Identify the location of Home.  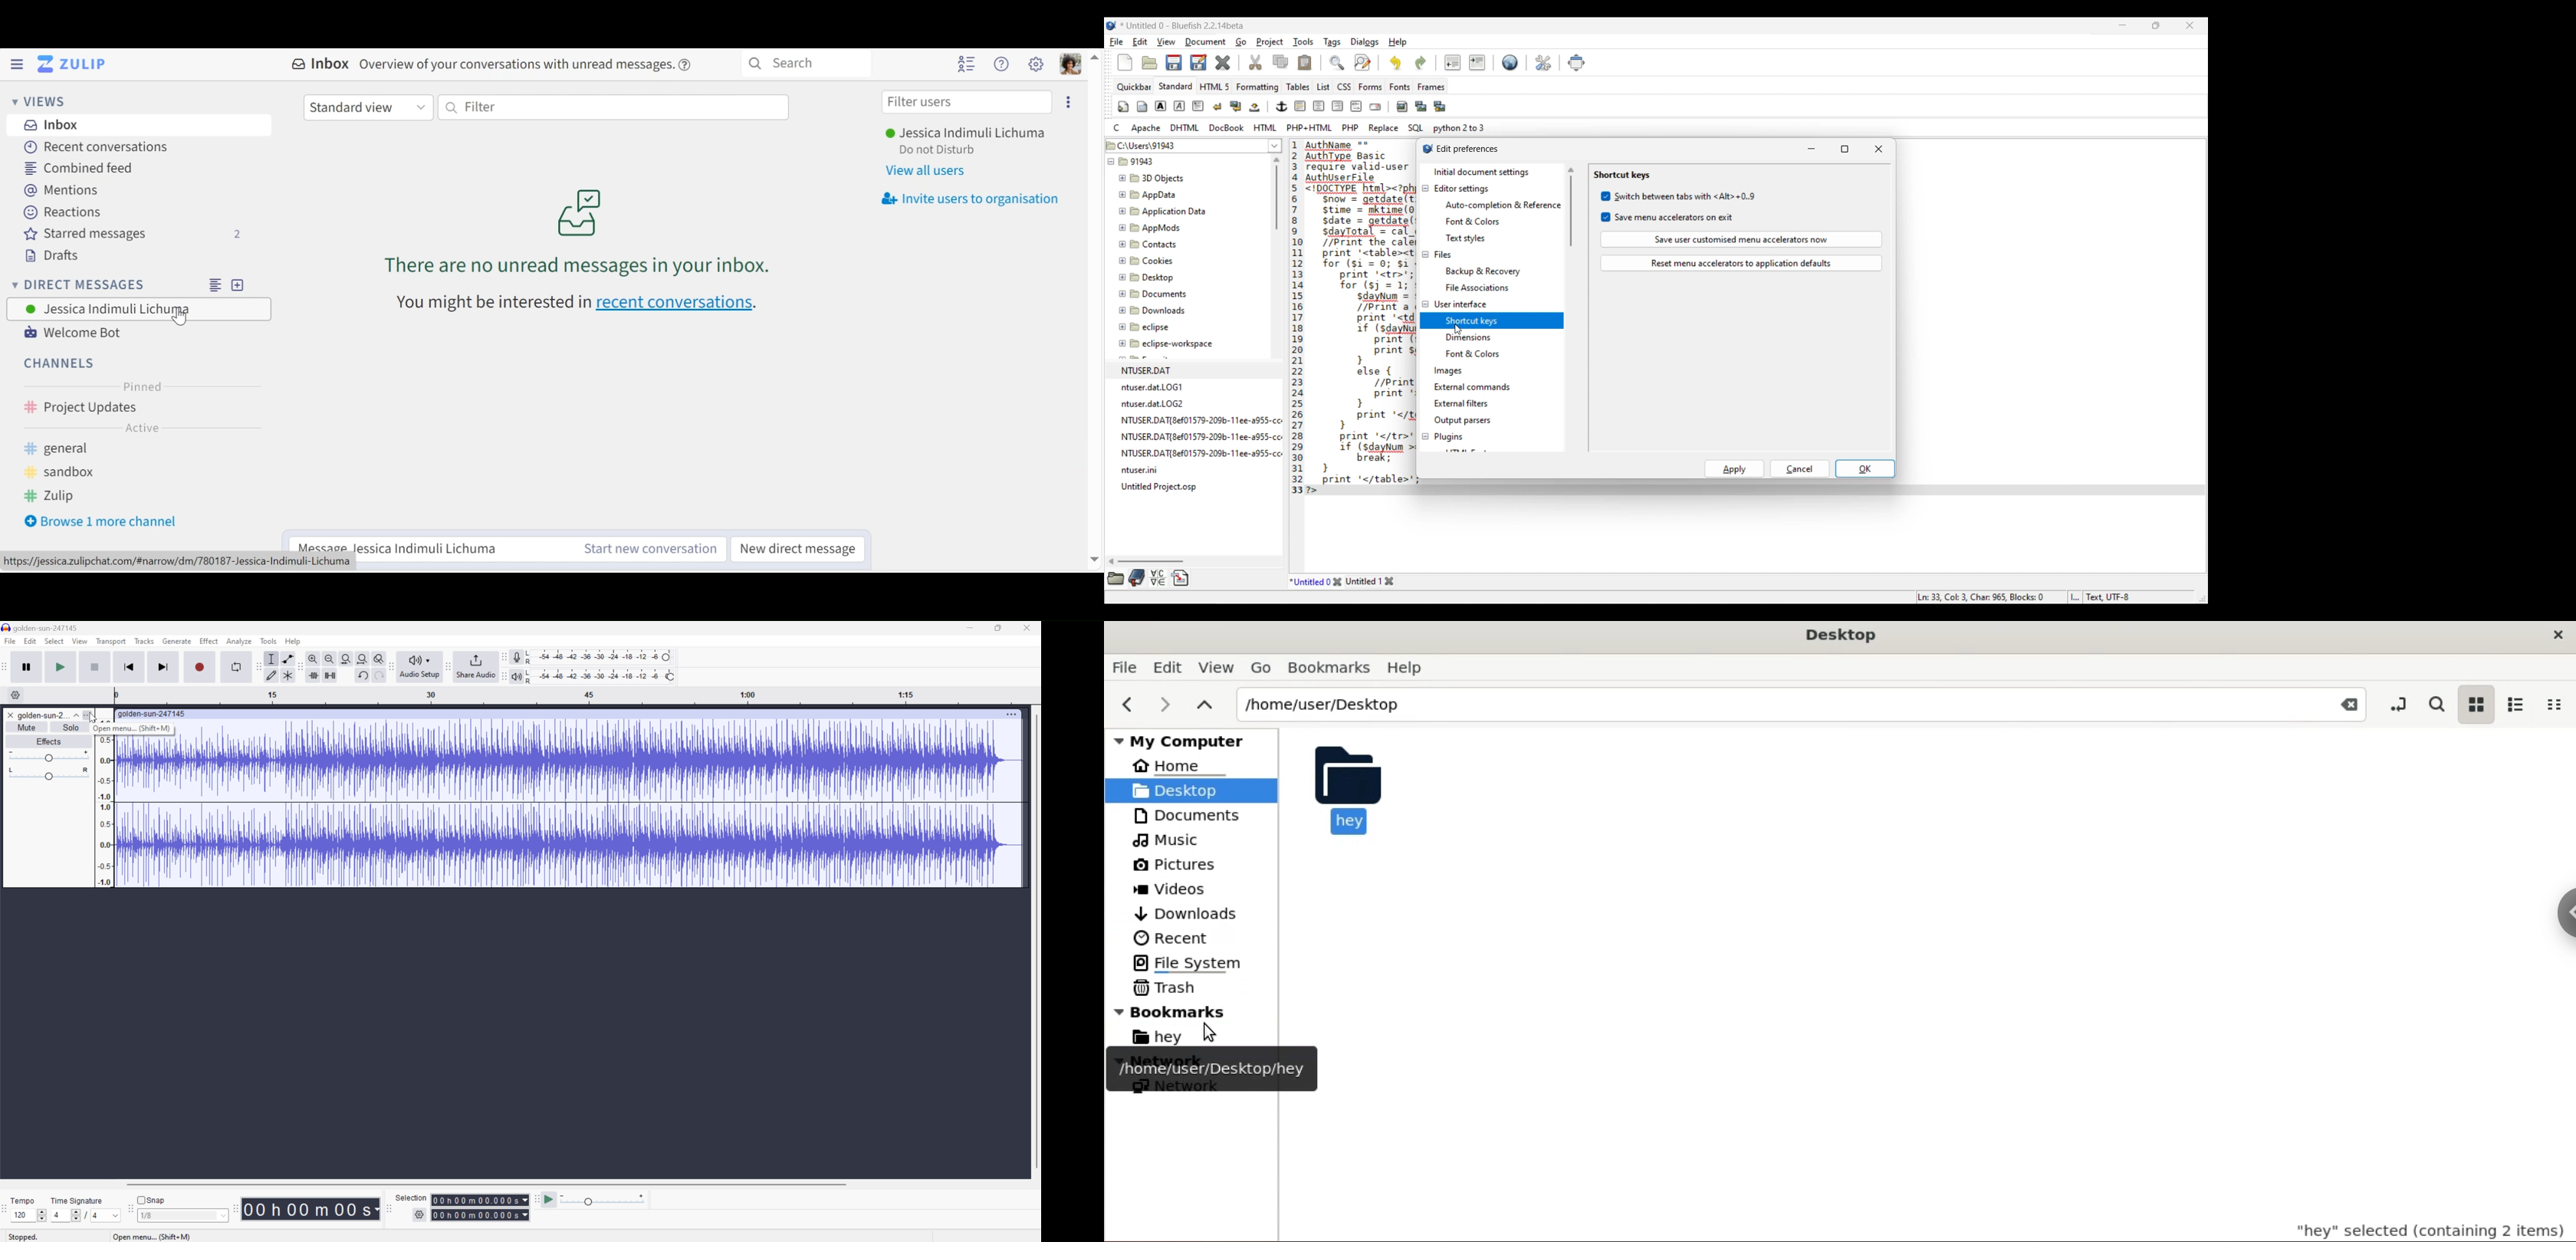
(1175, 768).